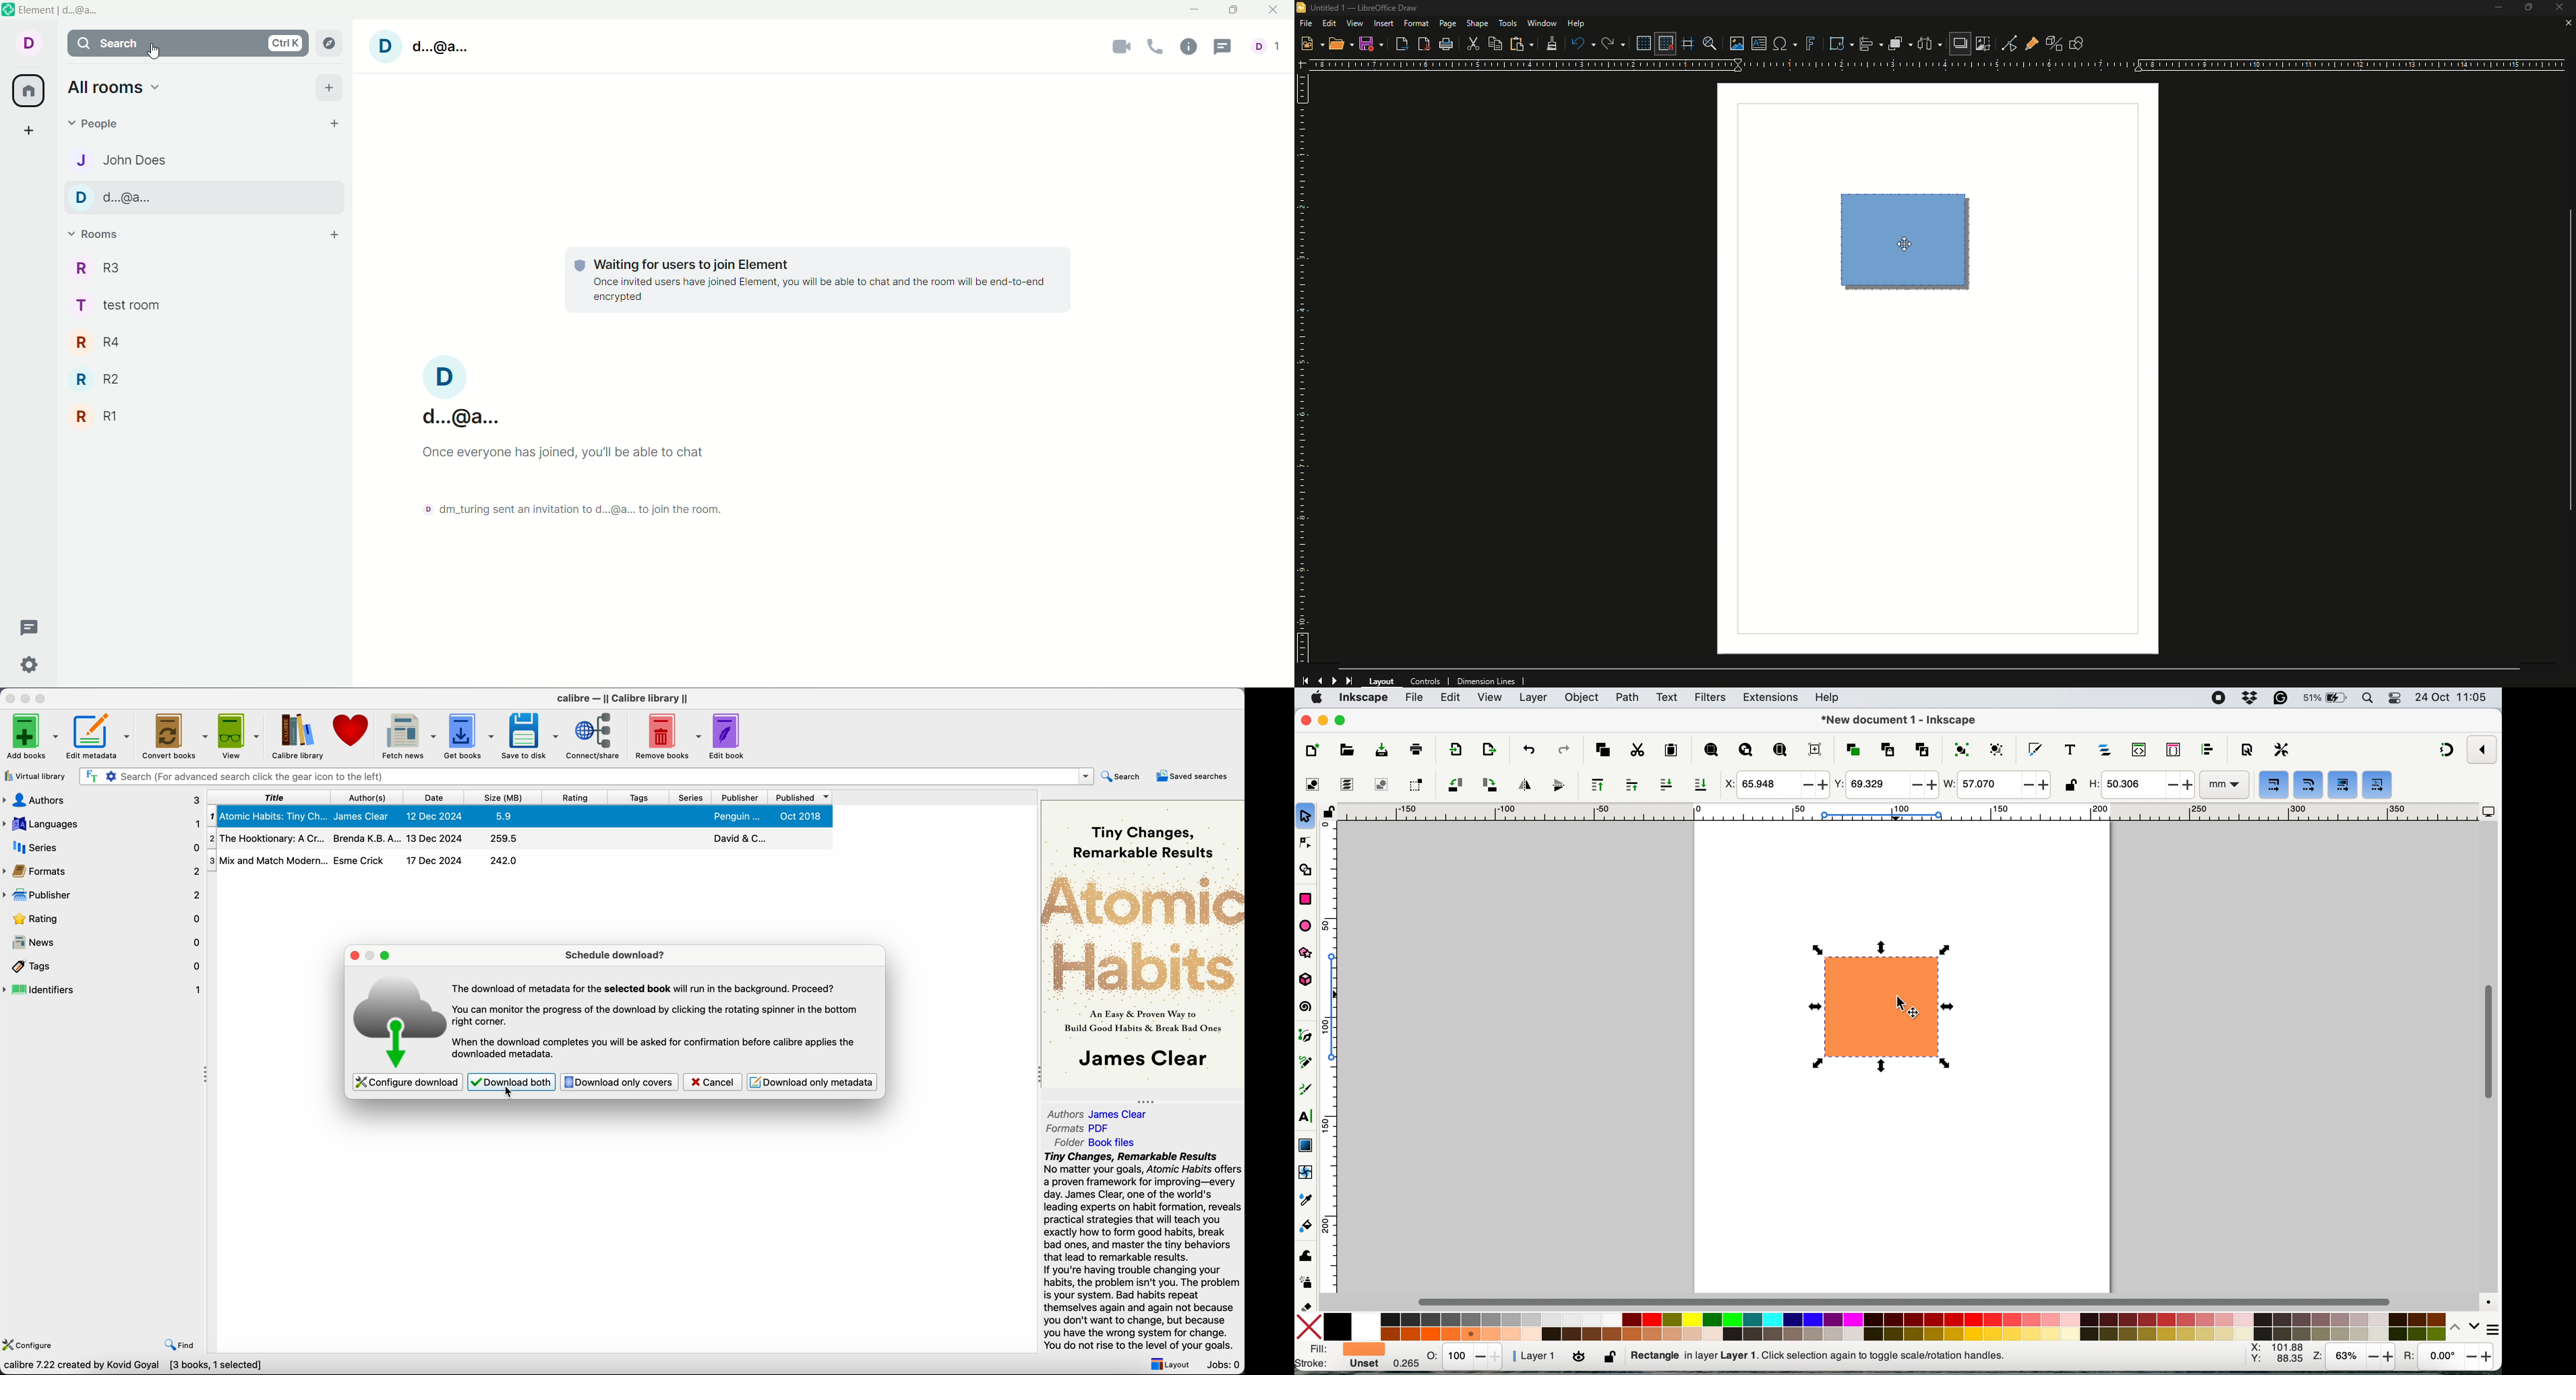 Image resolution: width=2576 pixels, height=1400 pixels. I want to click on Cursor, so click(1903, 246).